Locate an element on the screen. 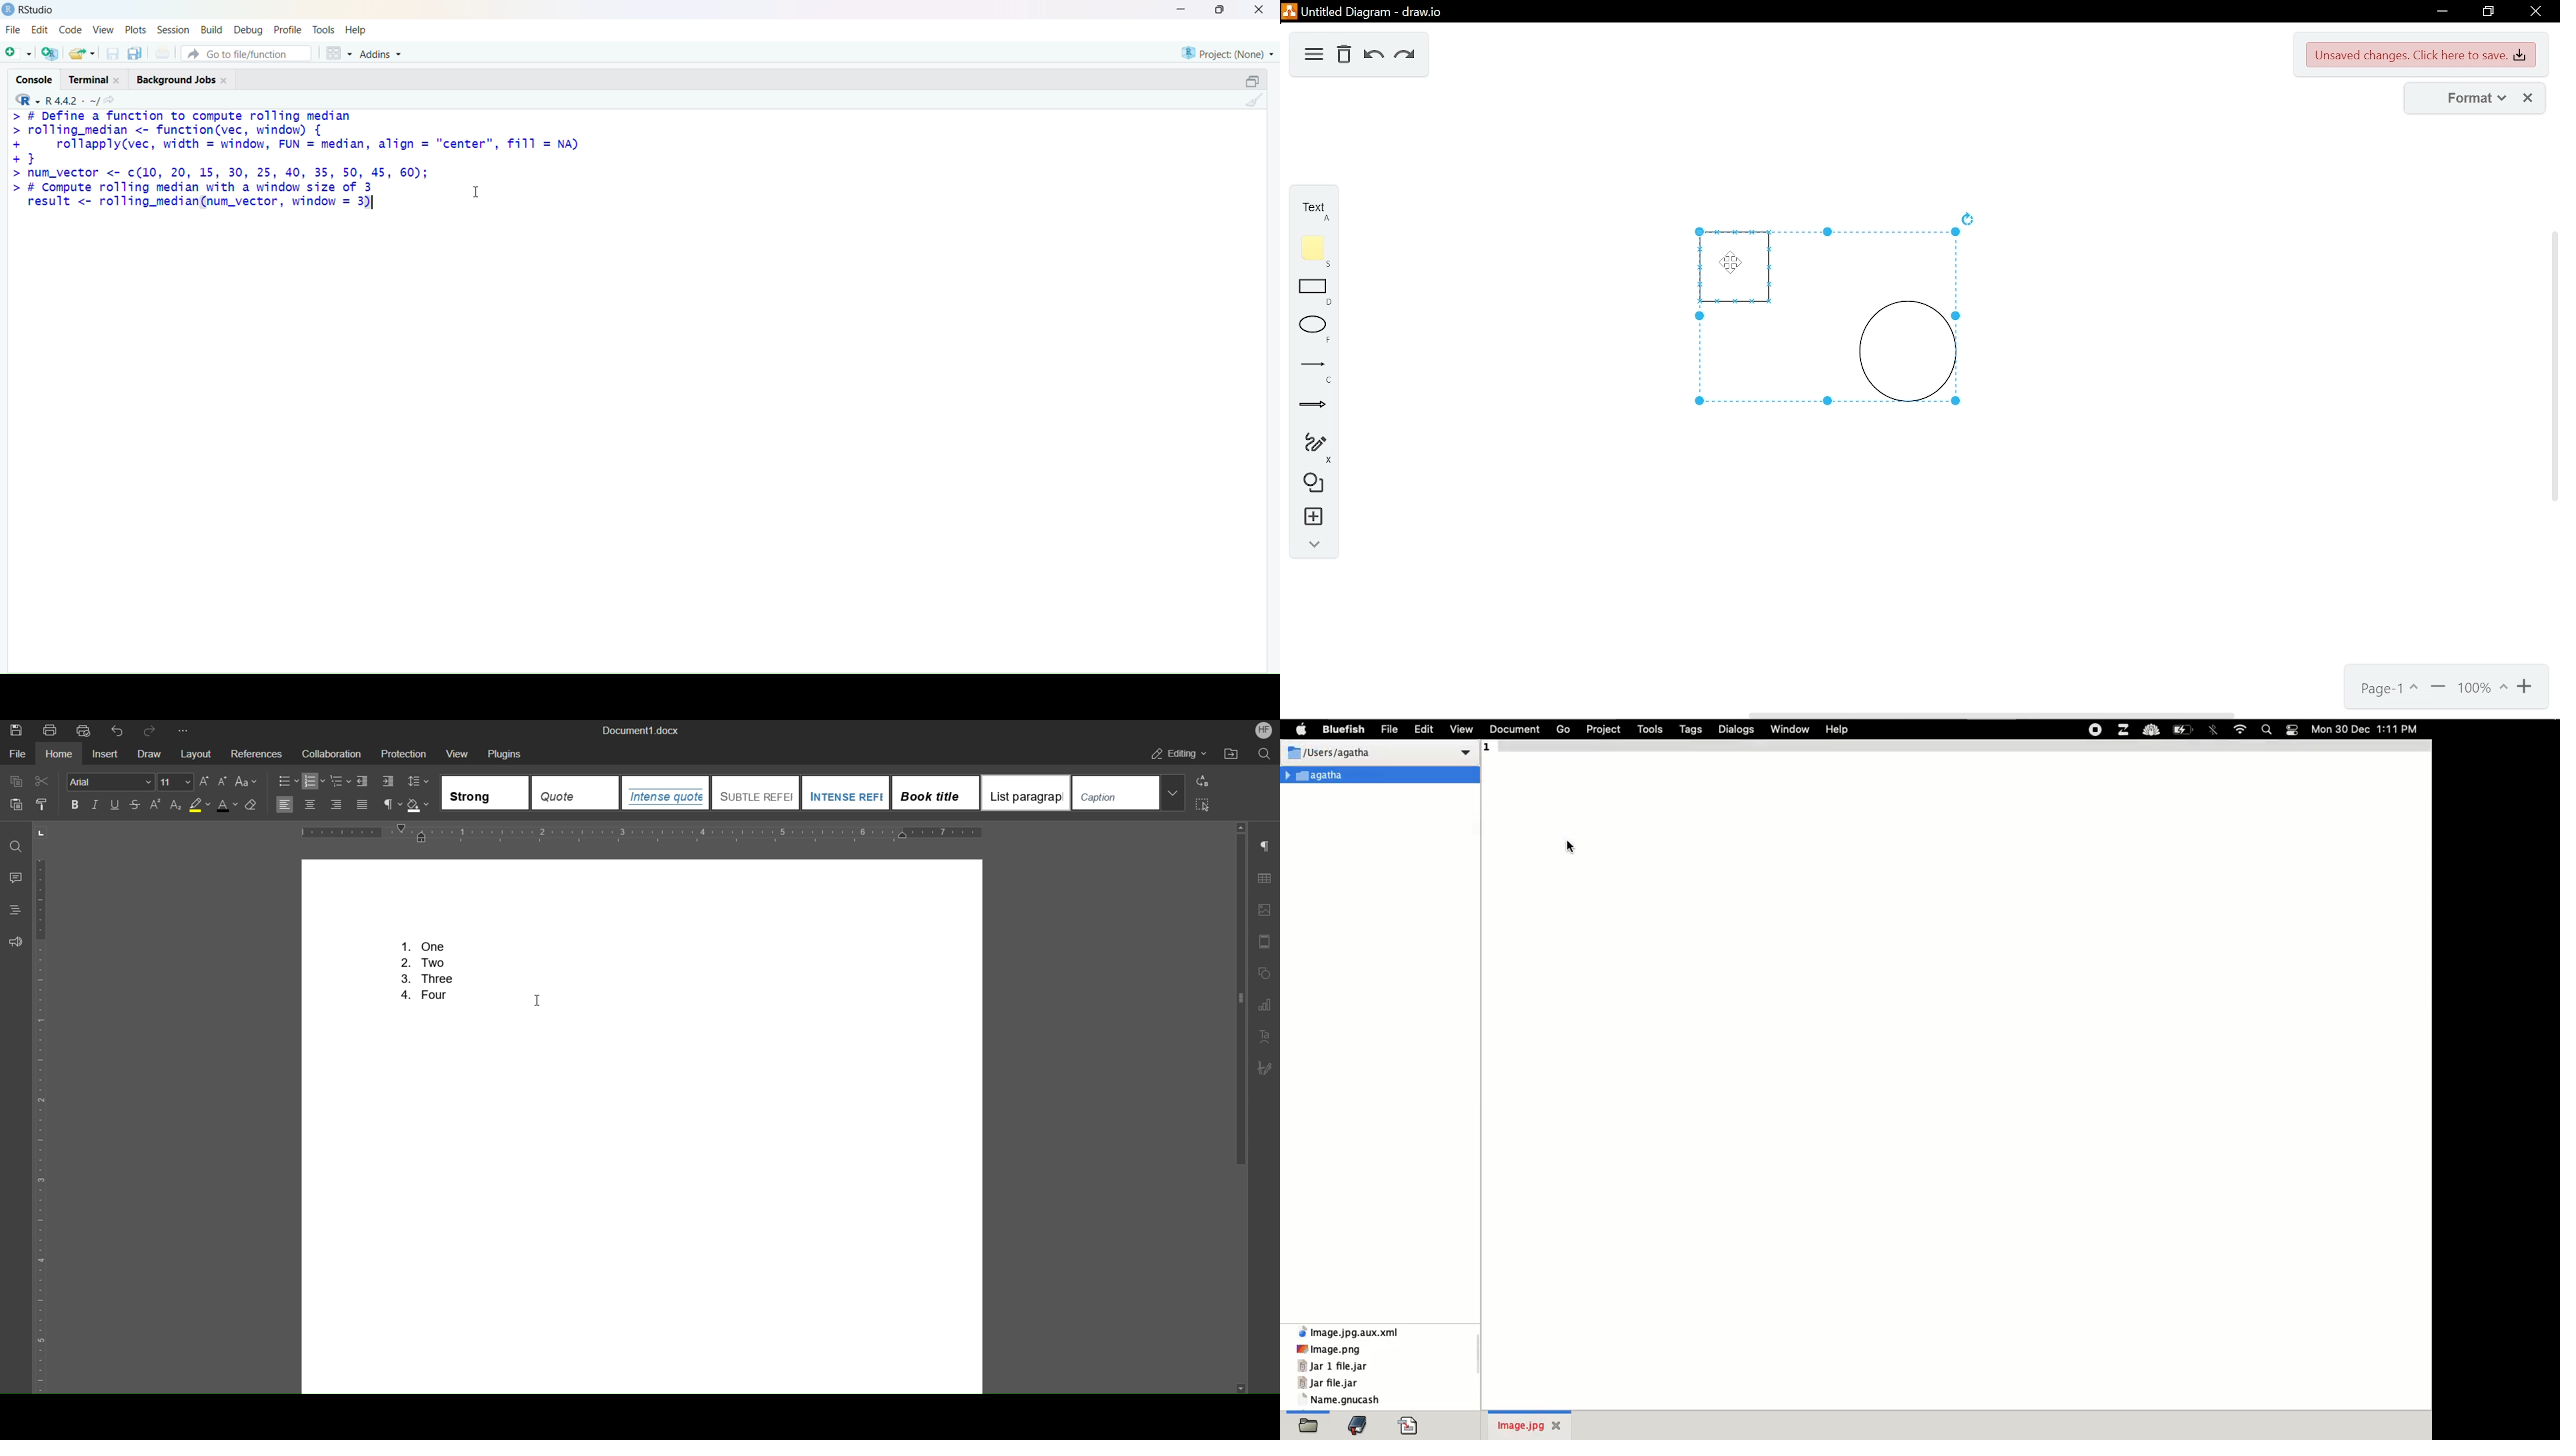  Nested List is located at coordinates (341, 781).